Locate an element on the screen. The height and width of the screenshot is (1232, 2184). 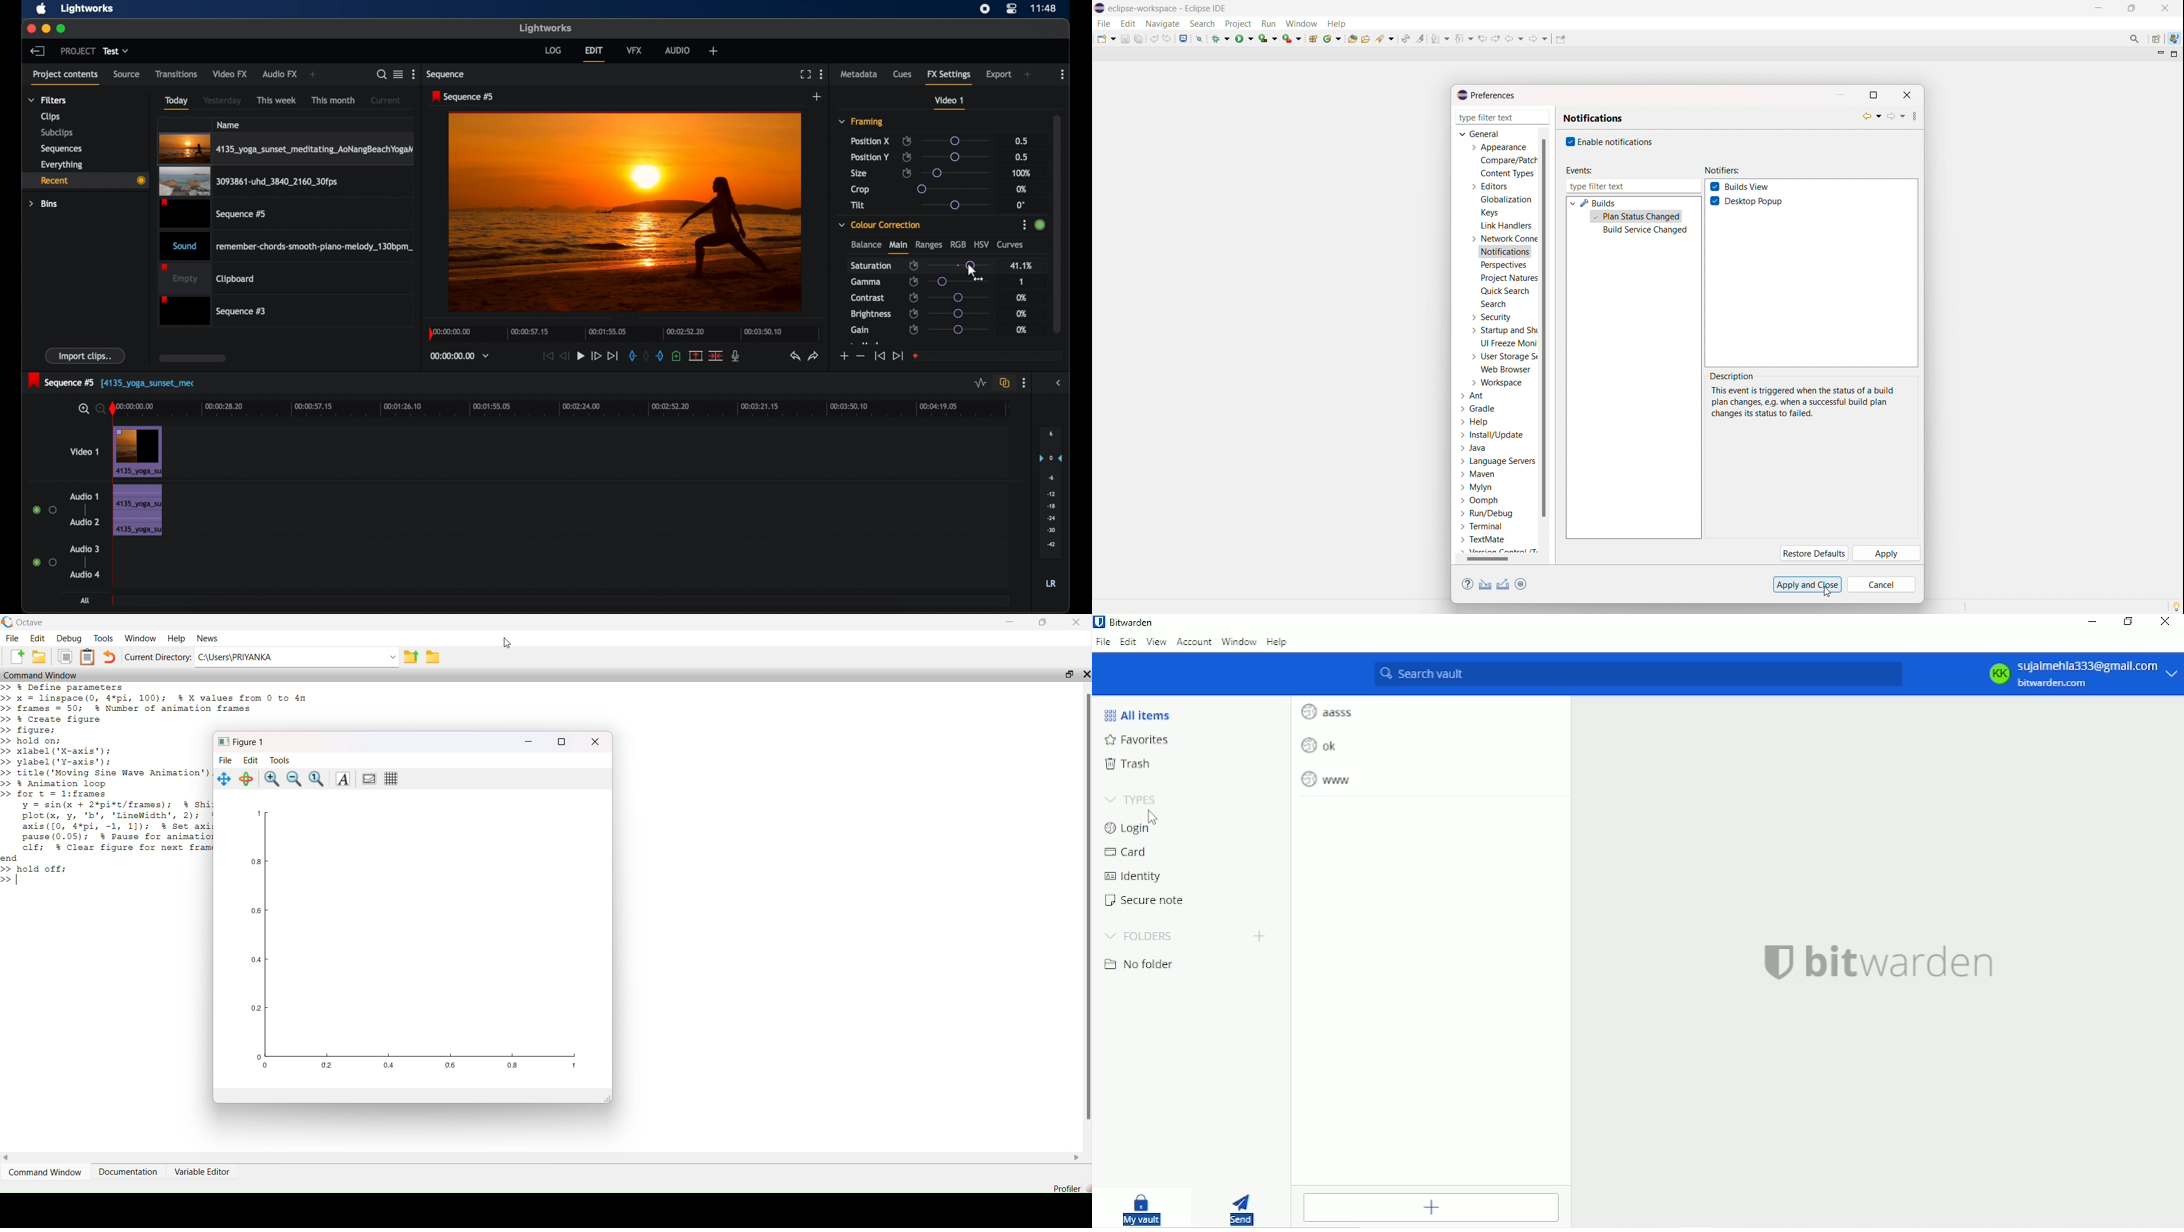
slider is located at coordinates (959, 330).